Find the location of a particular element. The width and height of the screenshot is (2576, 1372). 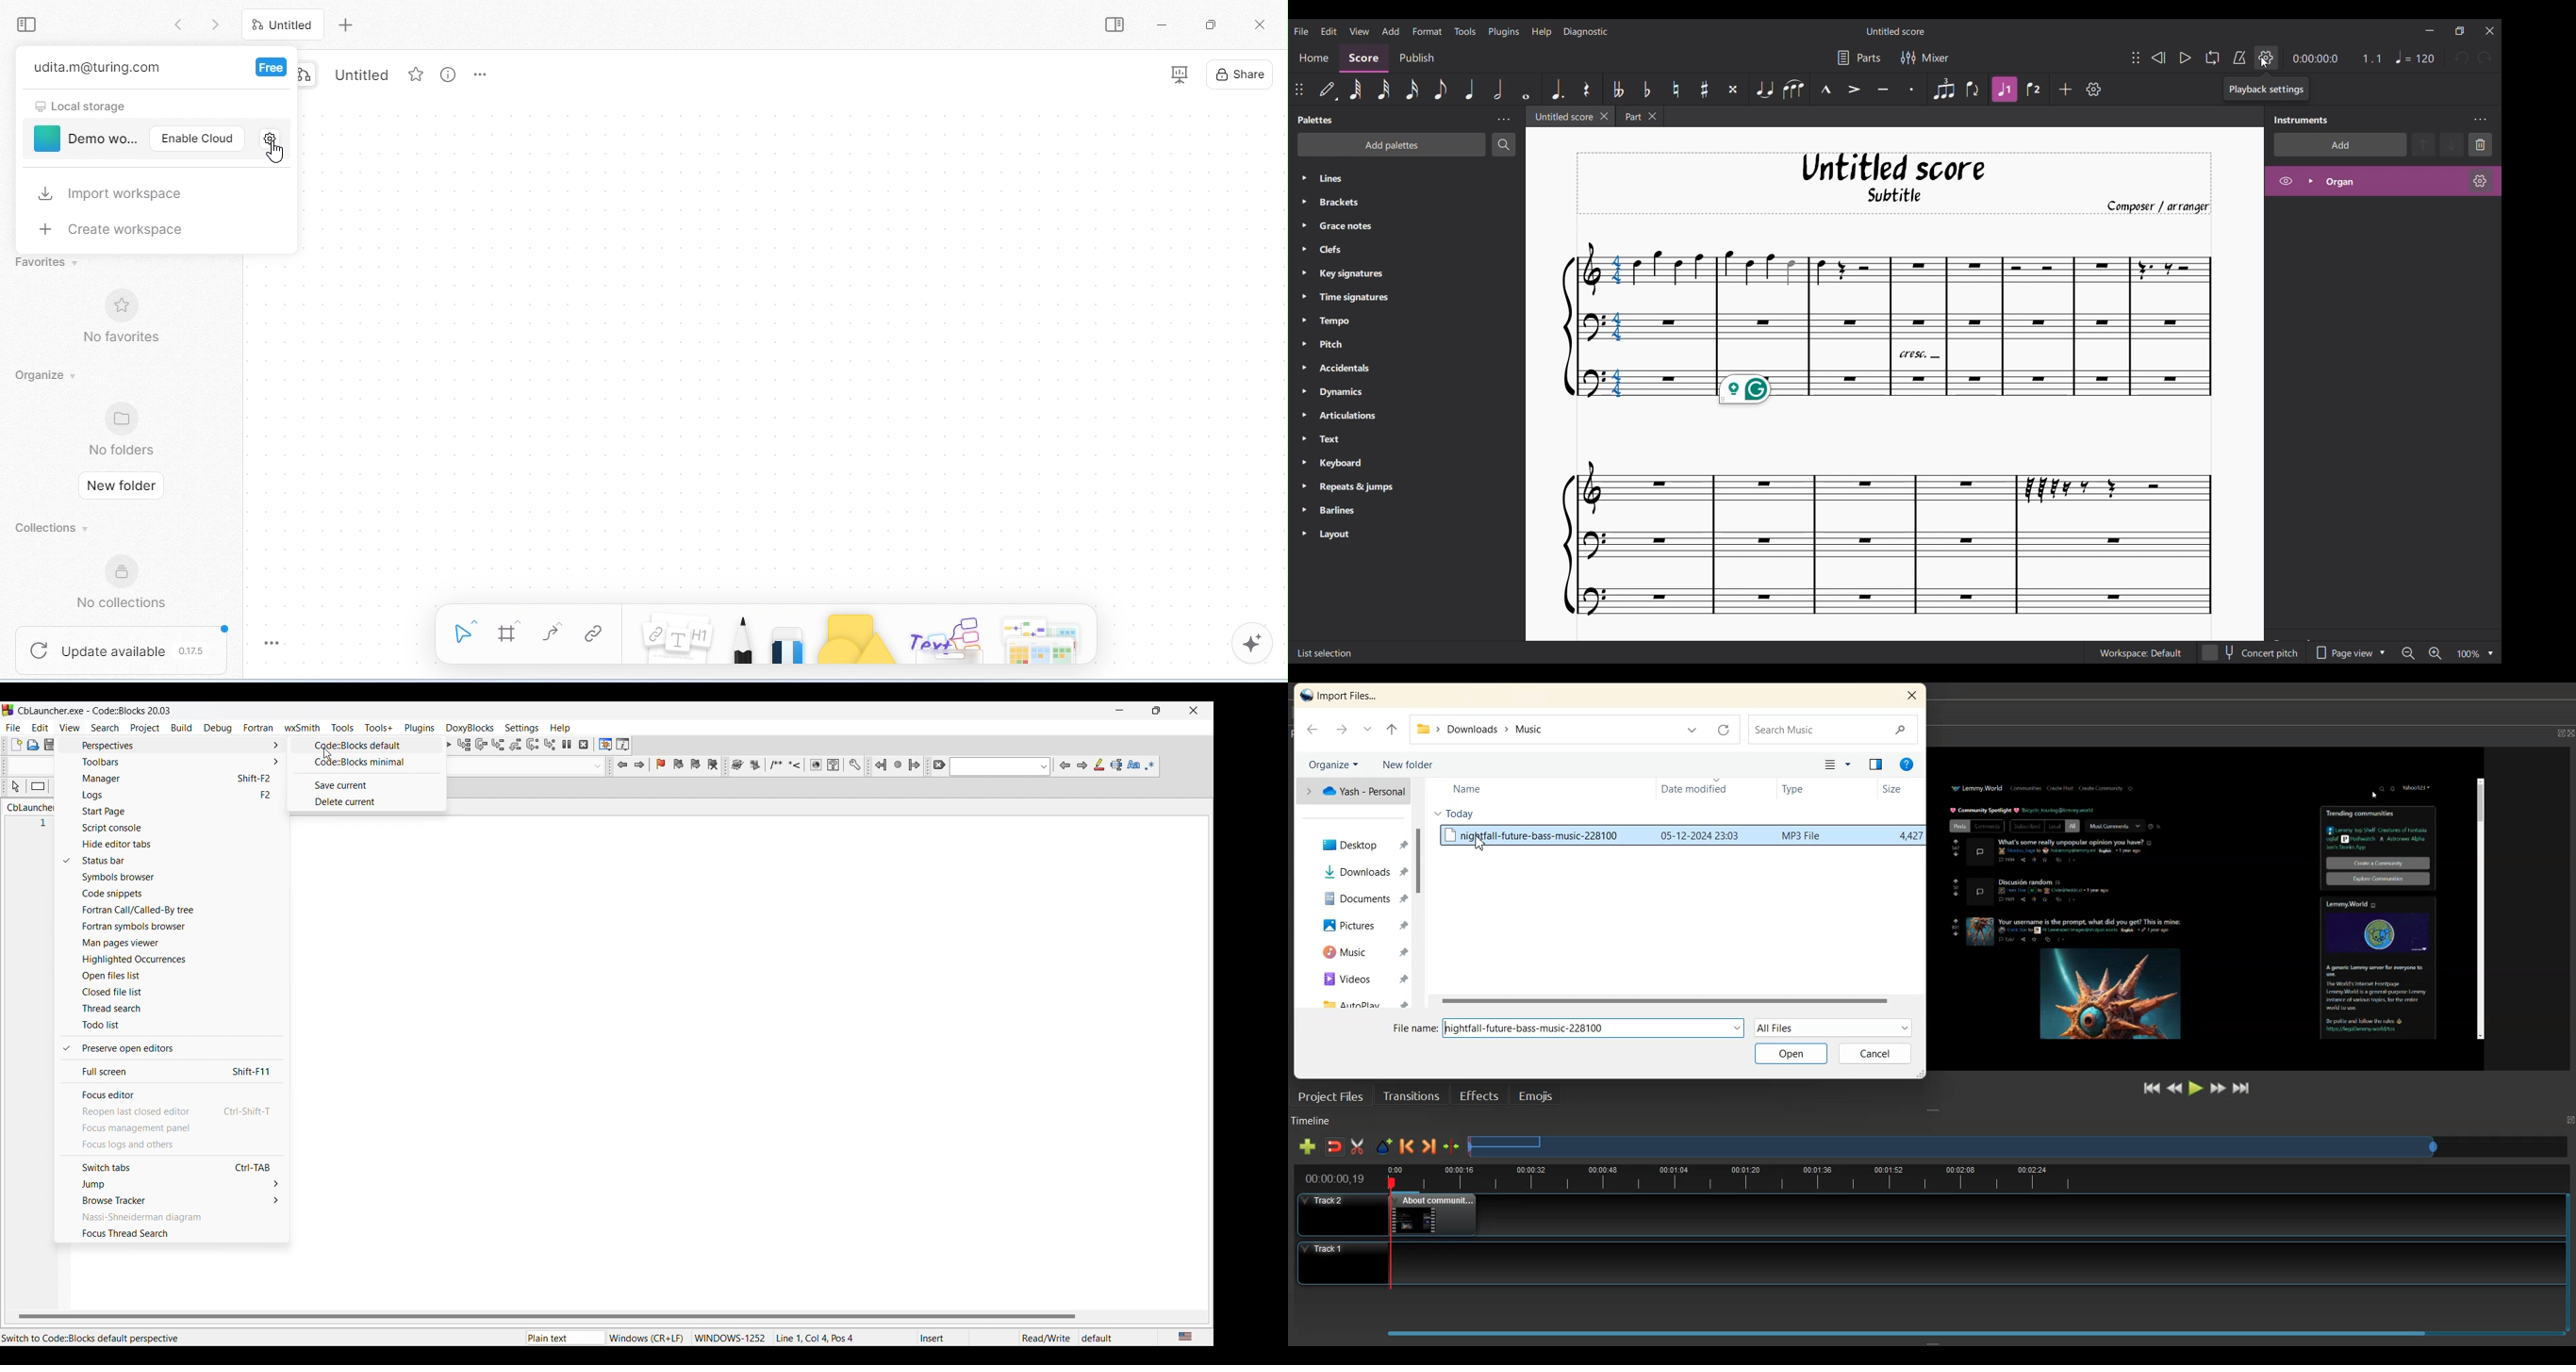

Fortran call/Called-By tree is located at coordinates (181, 910).